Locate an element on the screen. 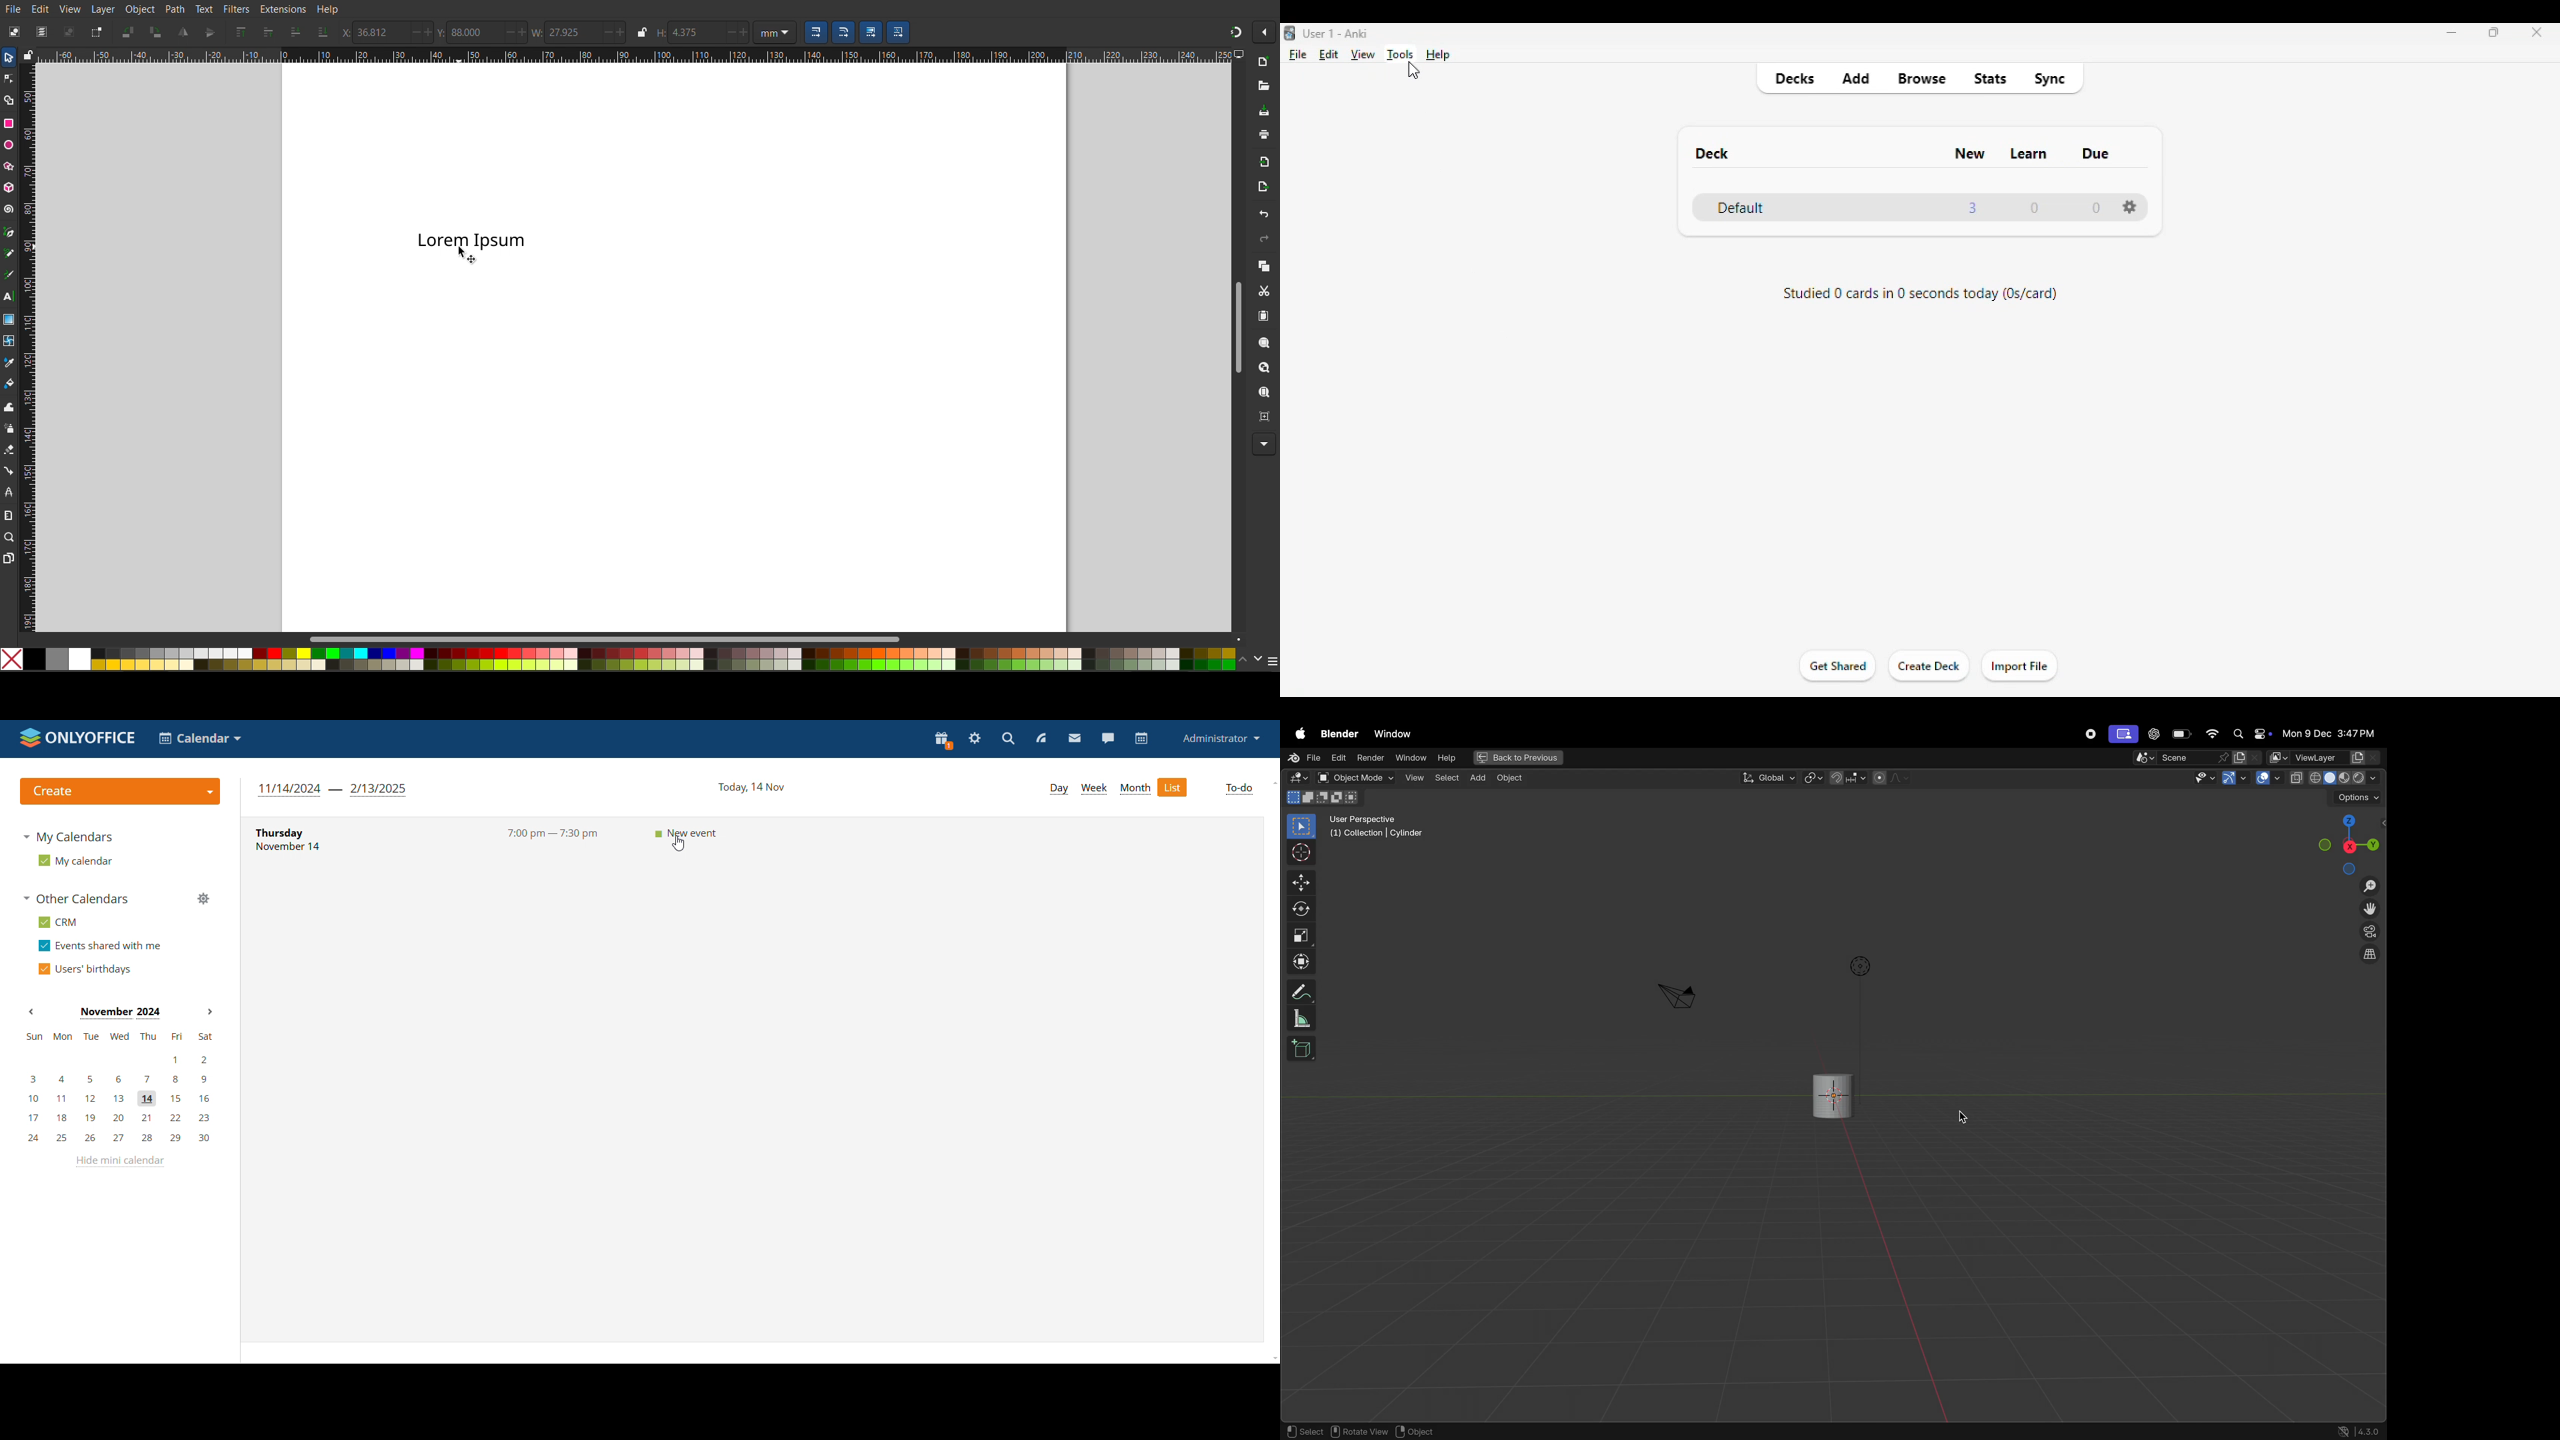 The width and height of the screenshot is (2576, 1456). Open is located at coordinates (1263, 85).